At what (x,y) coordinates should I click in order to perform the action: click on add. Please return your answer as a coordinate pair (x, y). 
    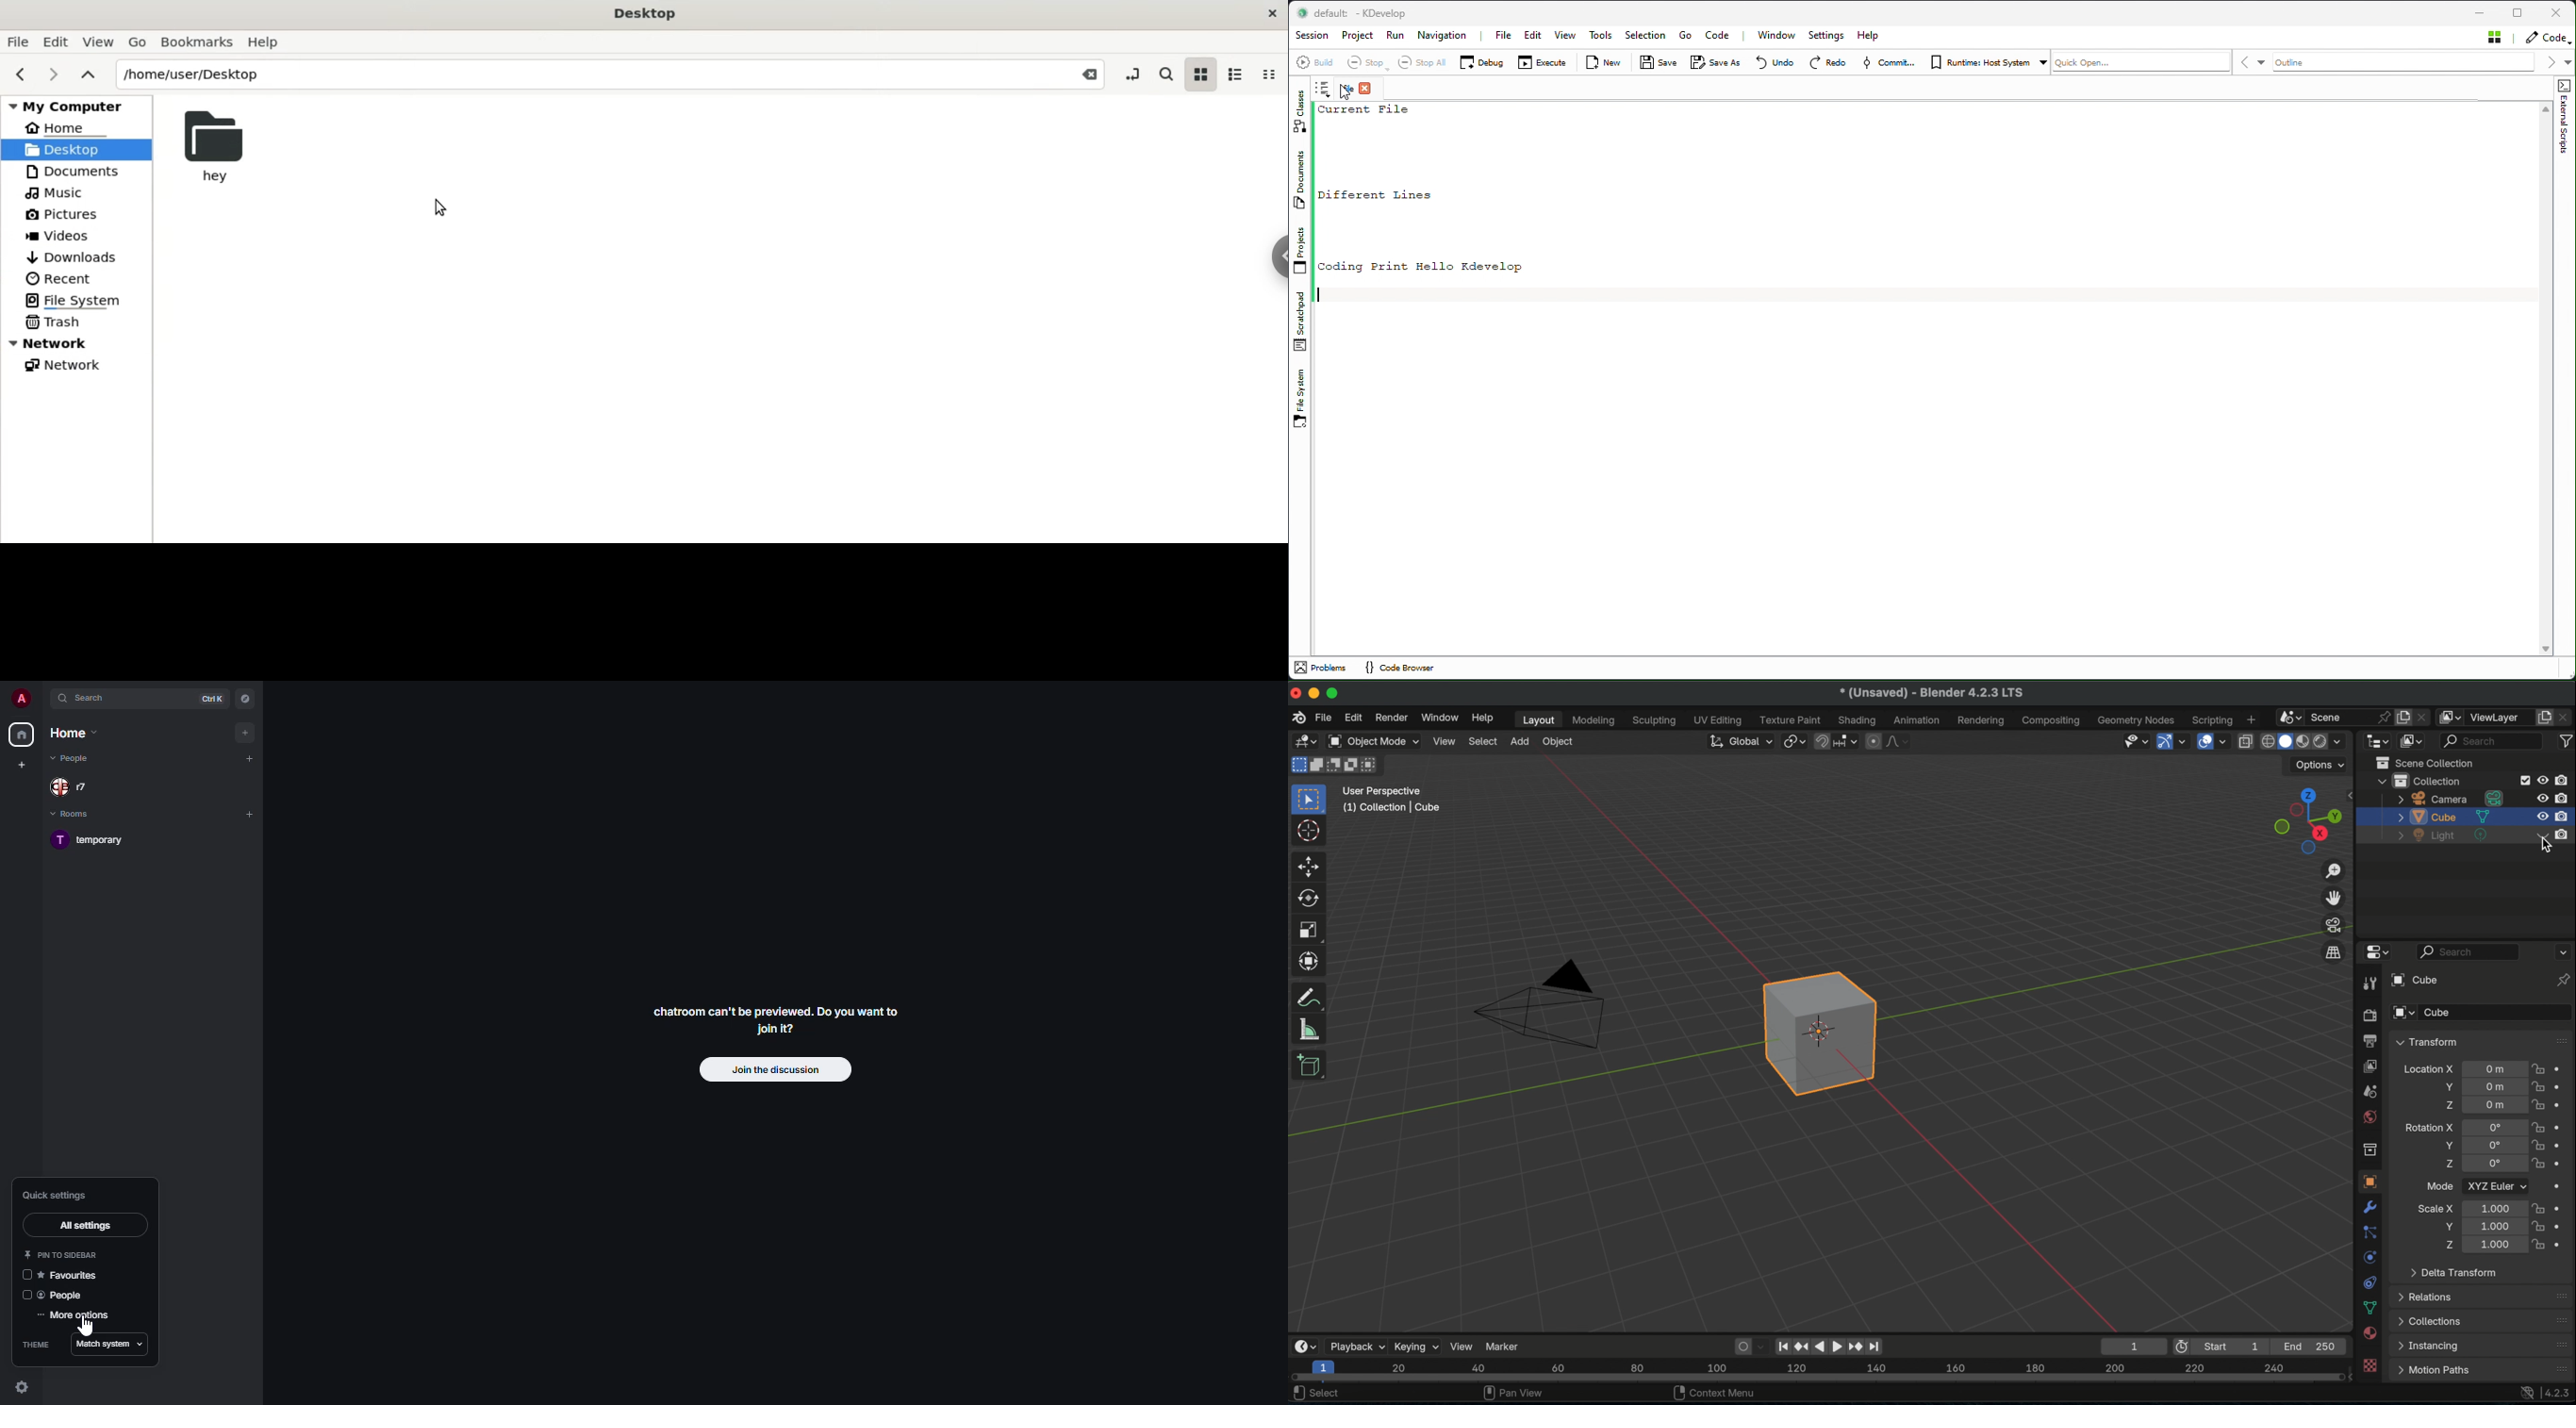
    Looking at the image, I should click on (252, 812).